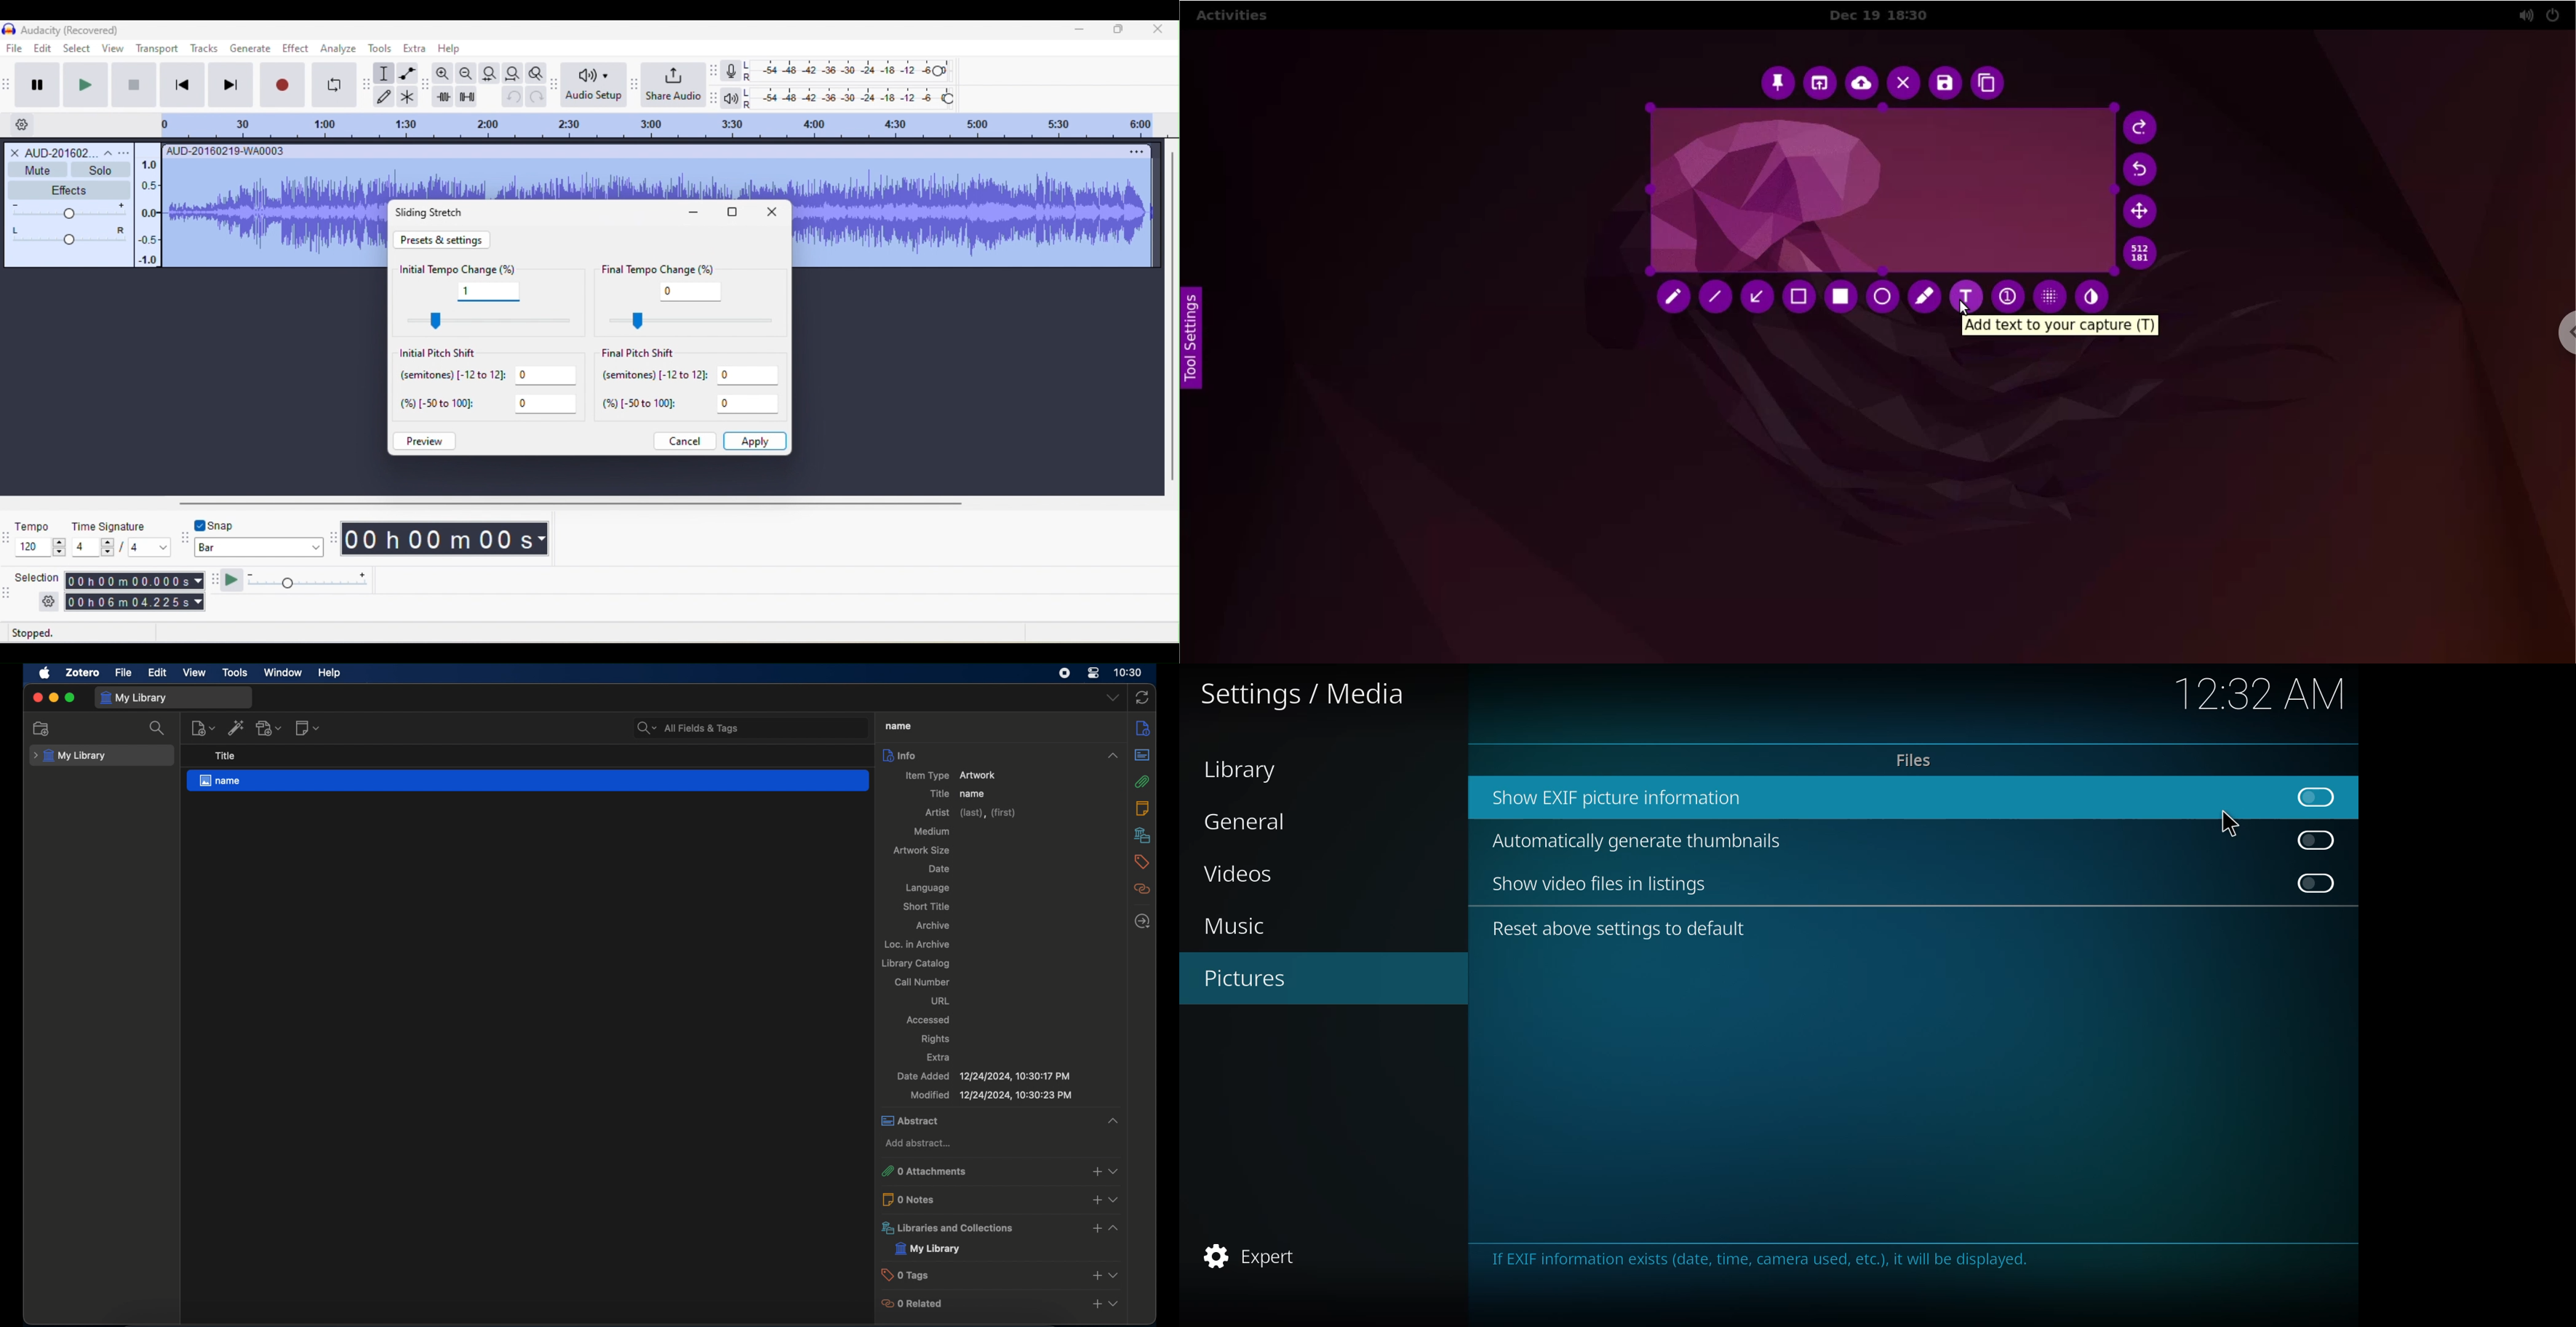 Image resolution: width=2576 pixels, height=1344 pixels. I want to click on play, so click(91, 85).